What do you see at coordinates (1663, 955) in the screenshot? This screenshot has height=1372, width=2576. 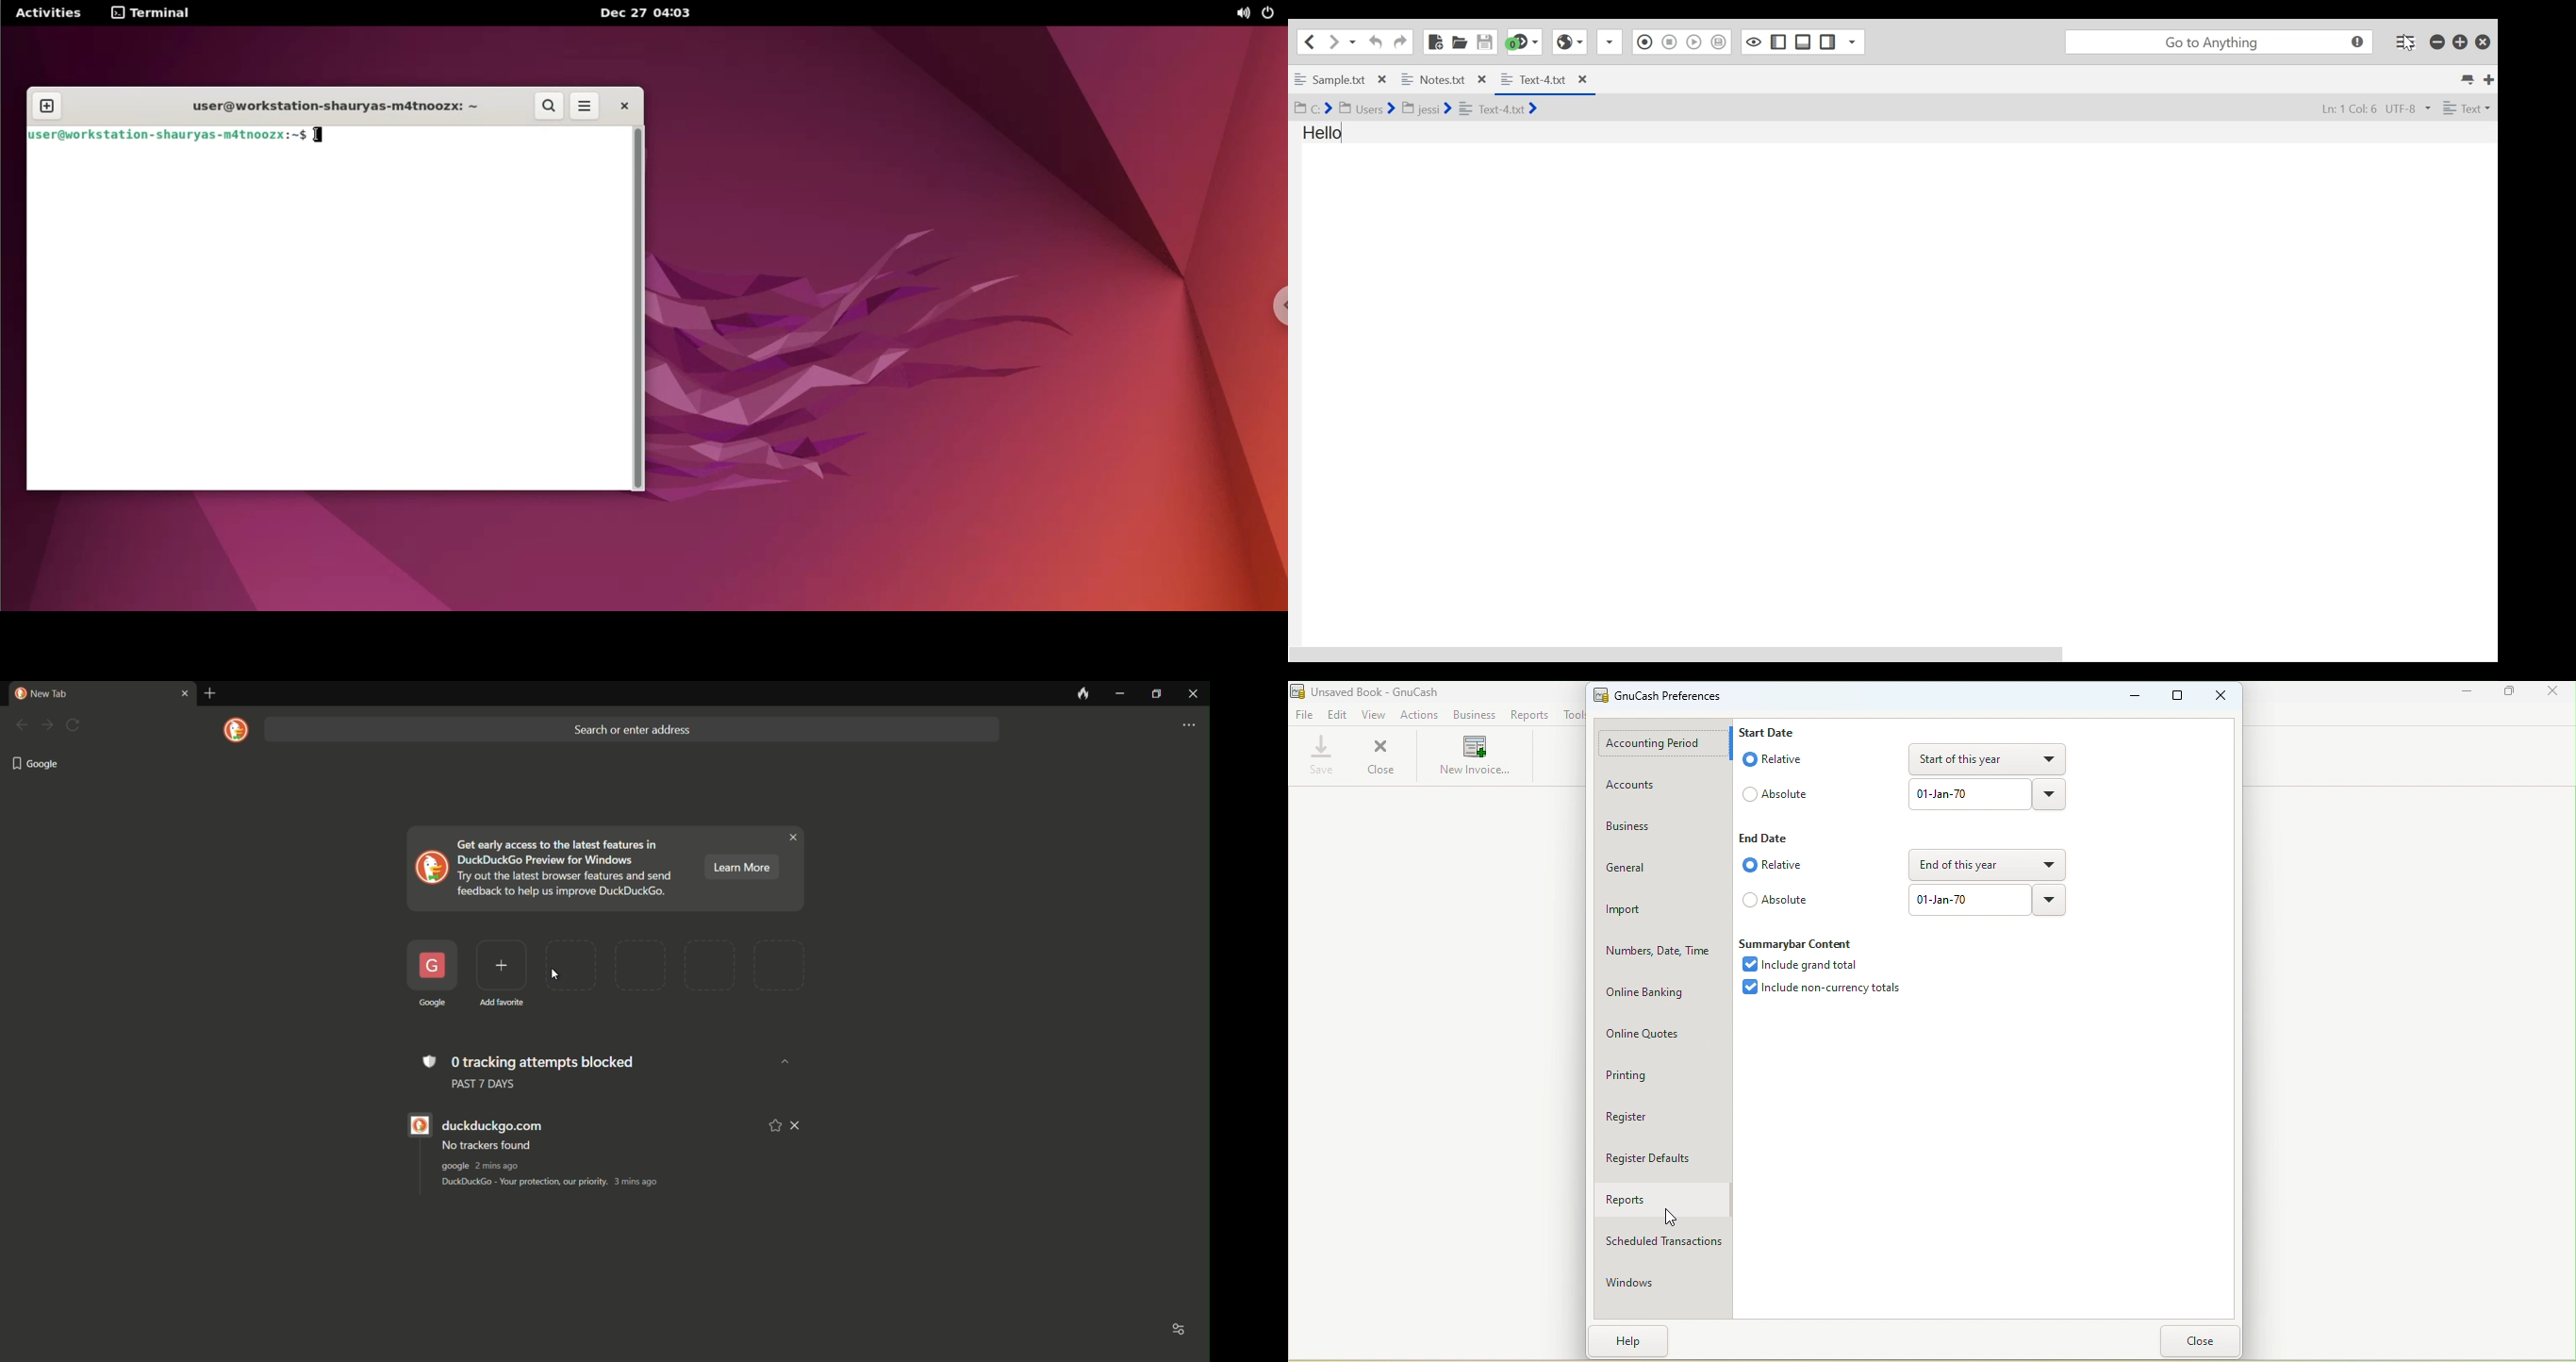 I see `Numbers, date, time` at bounding box center [1663, 955].